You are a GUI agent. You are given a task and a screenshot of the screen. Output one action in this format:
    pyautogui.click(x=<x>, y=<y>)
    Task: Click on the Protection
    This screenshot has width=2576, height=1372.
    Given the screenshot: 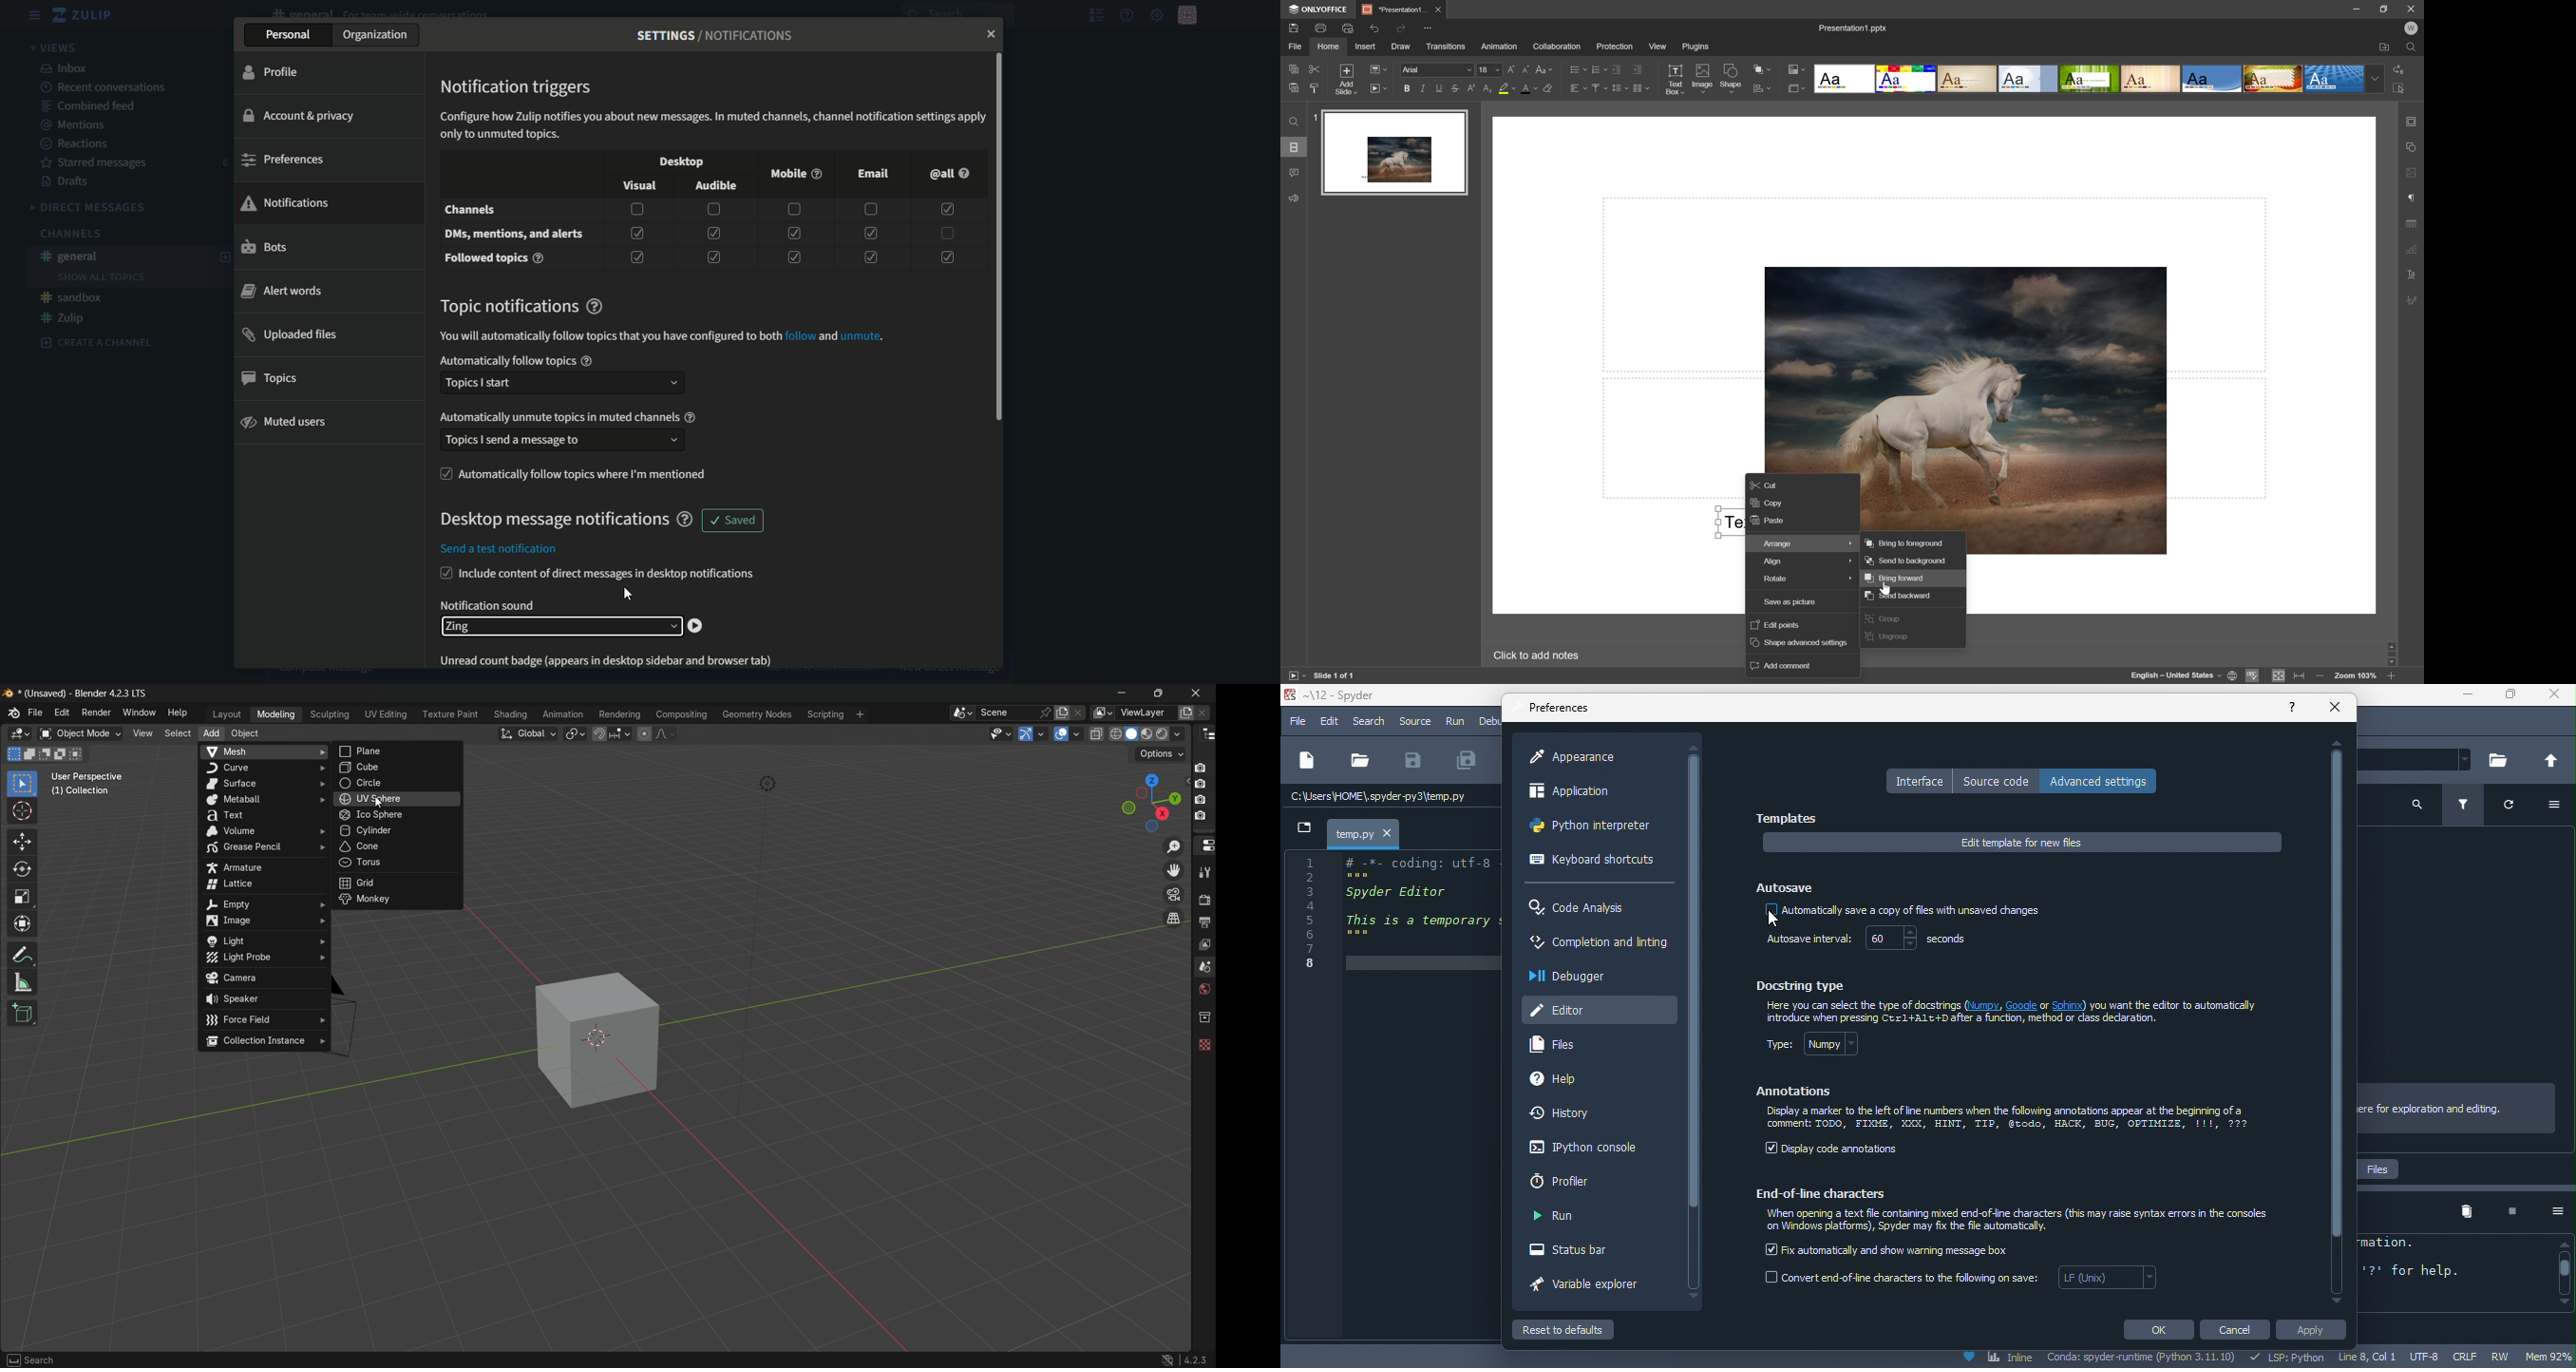 What is the action you would take?
    pyautogui.click(x=1614, y=46)
    